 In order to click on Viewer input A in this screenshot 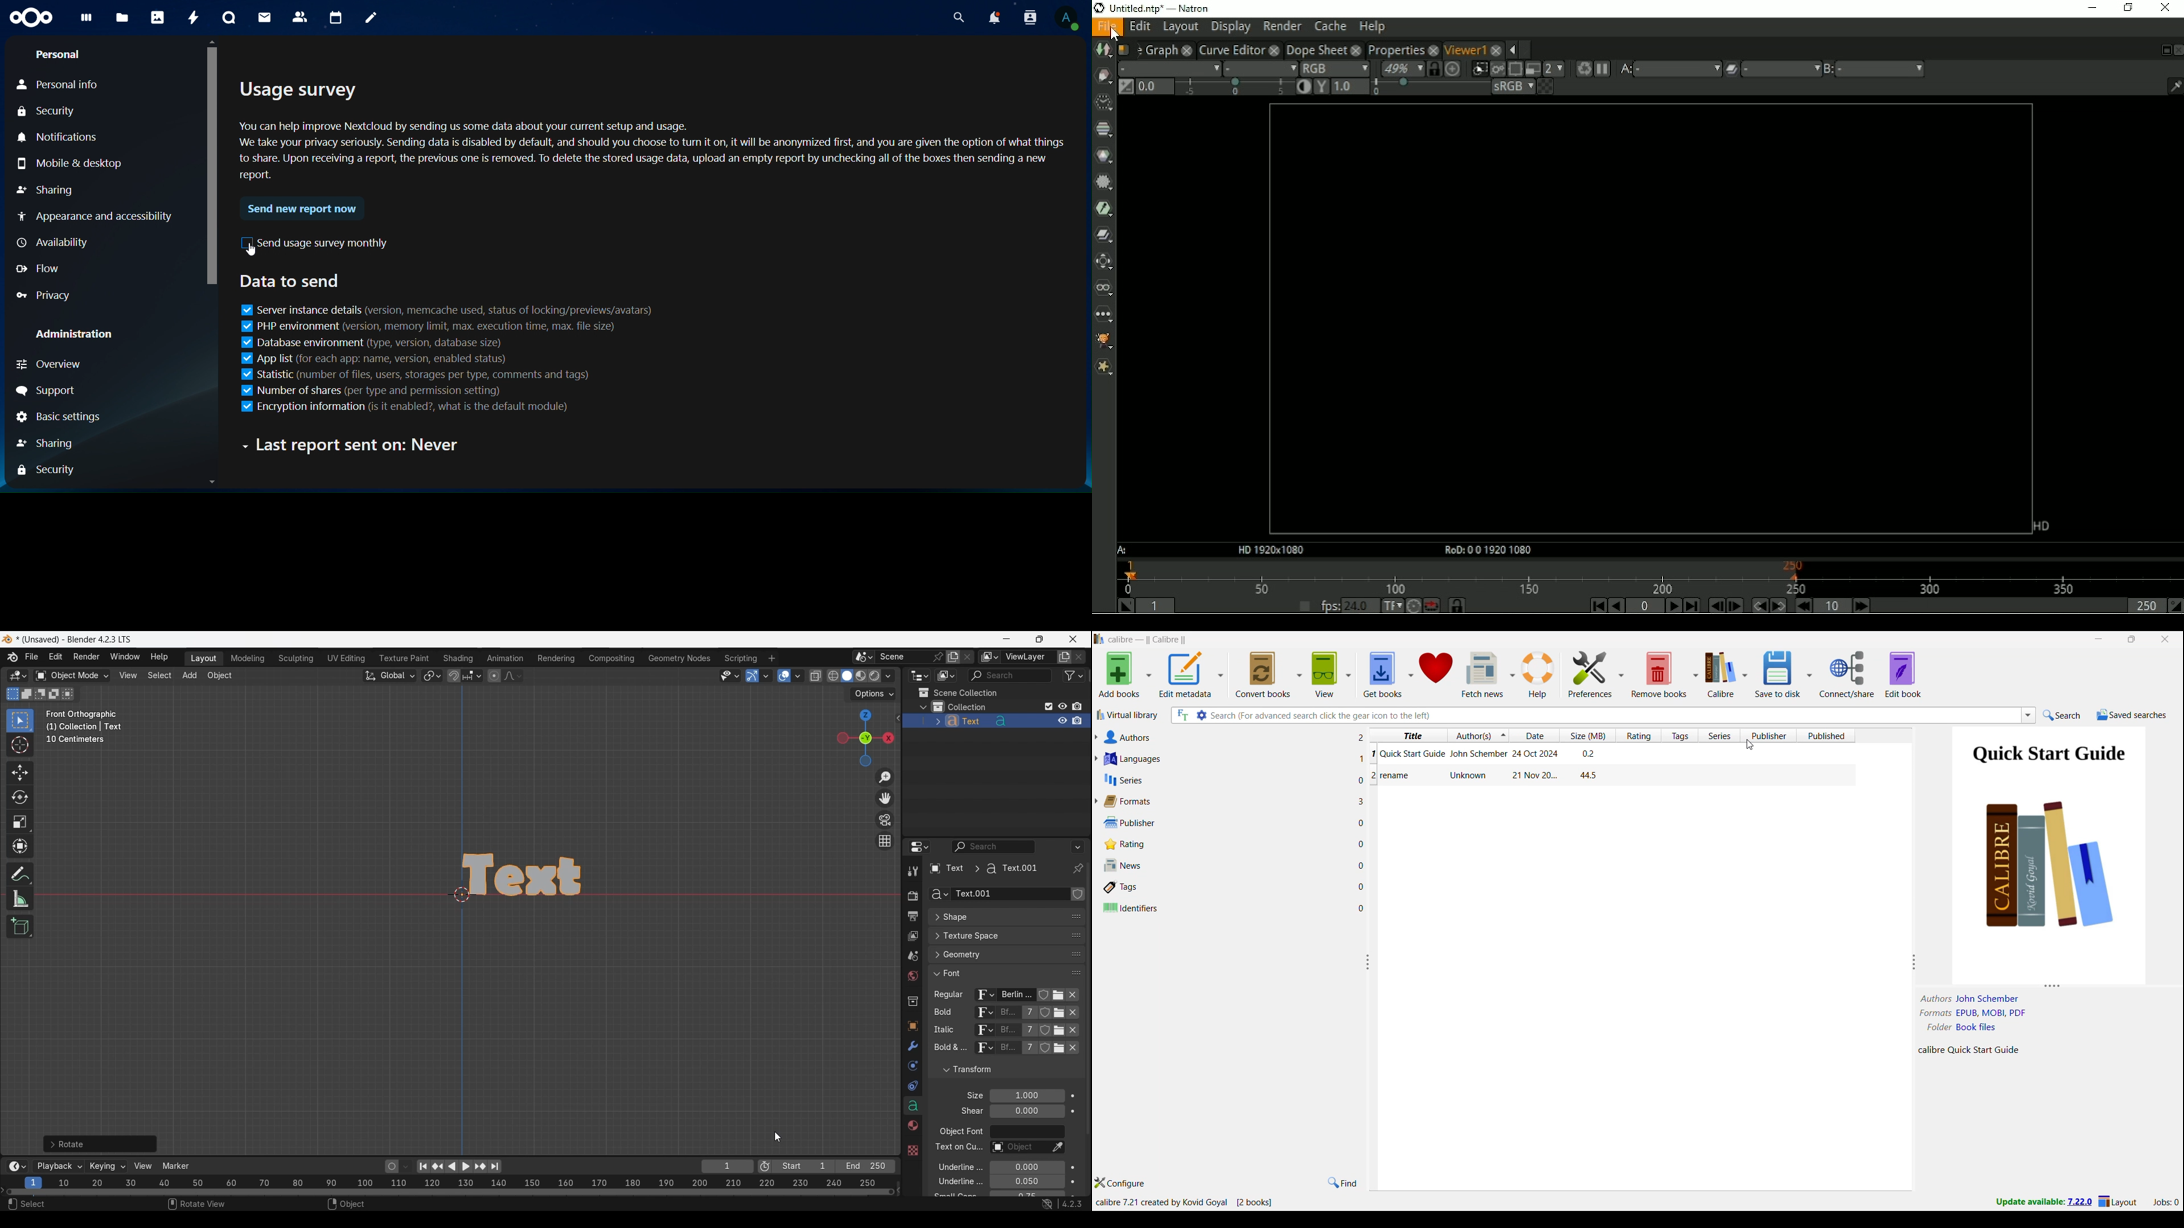, I will do `click(1624, 69)`.